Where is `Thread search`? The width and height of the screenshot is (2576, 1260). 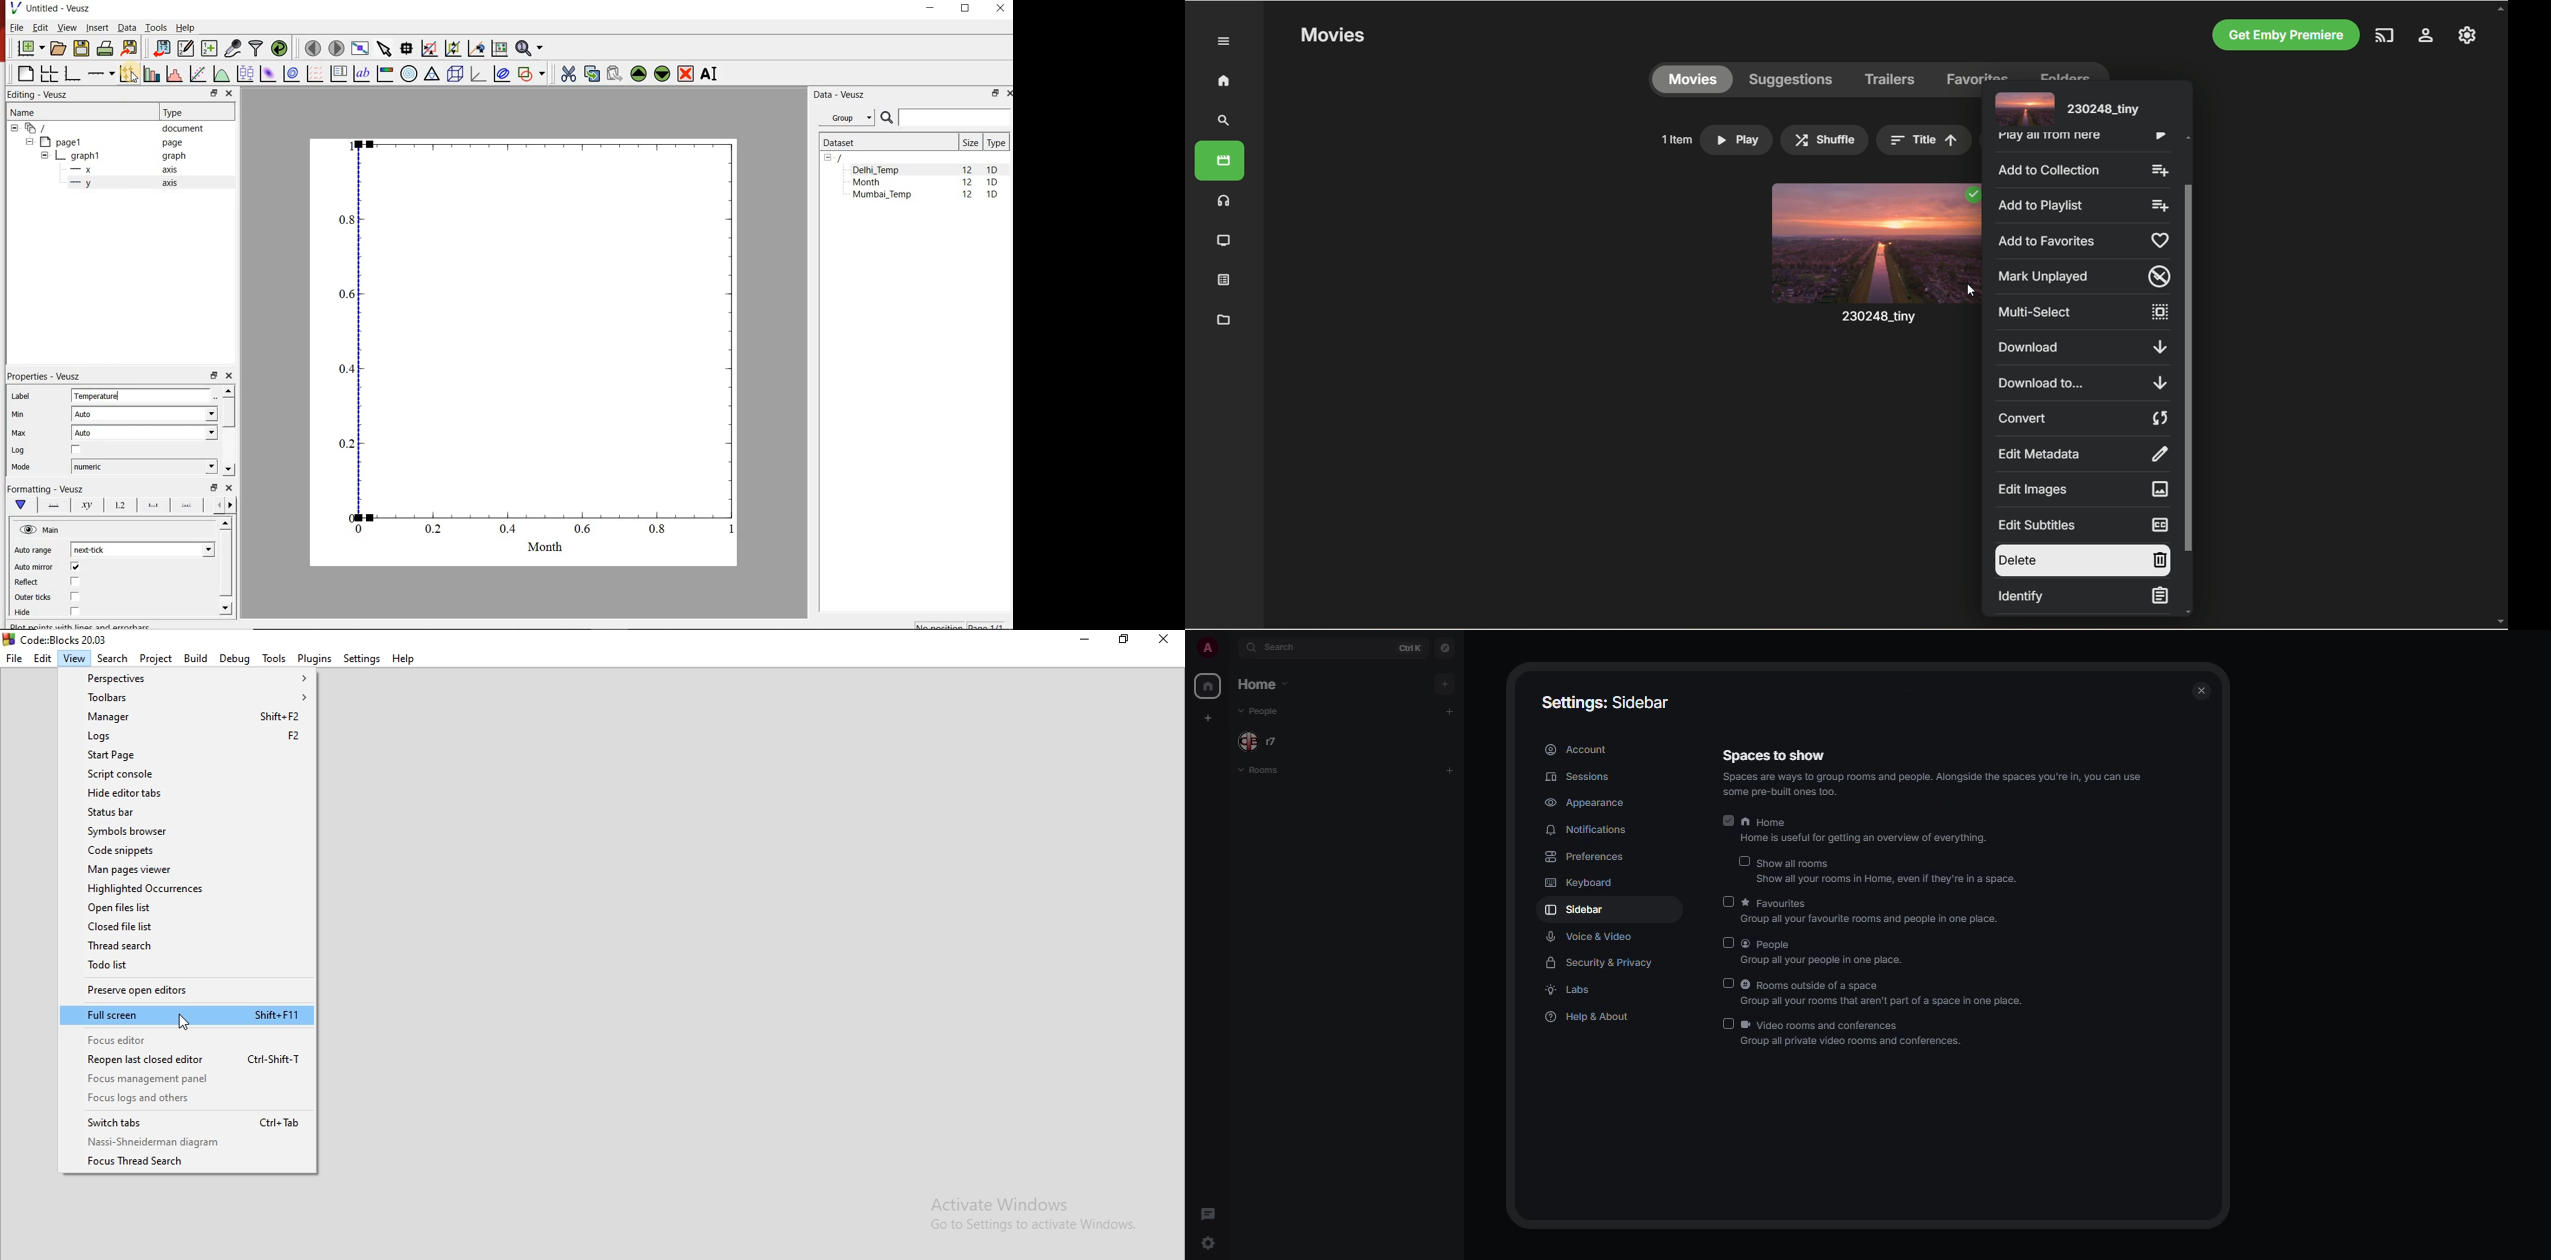
Thread search is located at coordinates (187, 946).